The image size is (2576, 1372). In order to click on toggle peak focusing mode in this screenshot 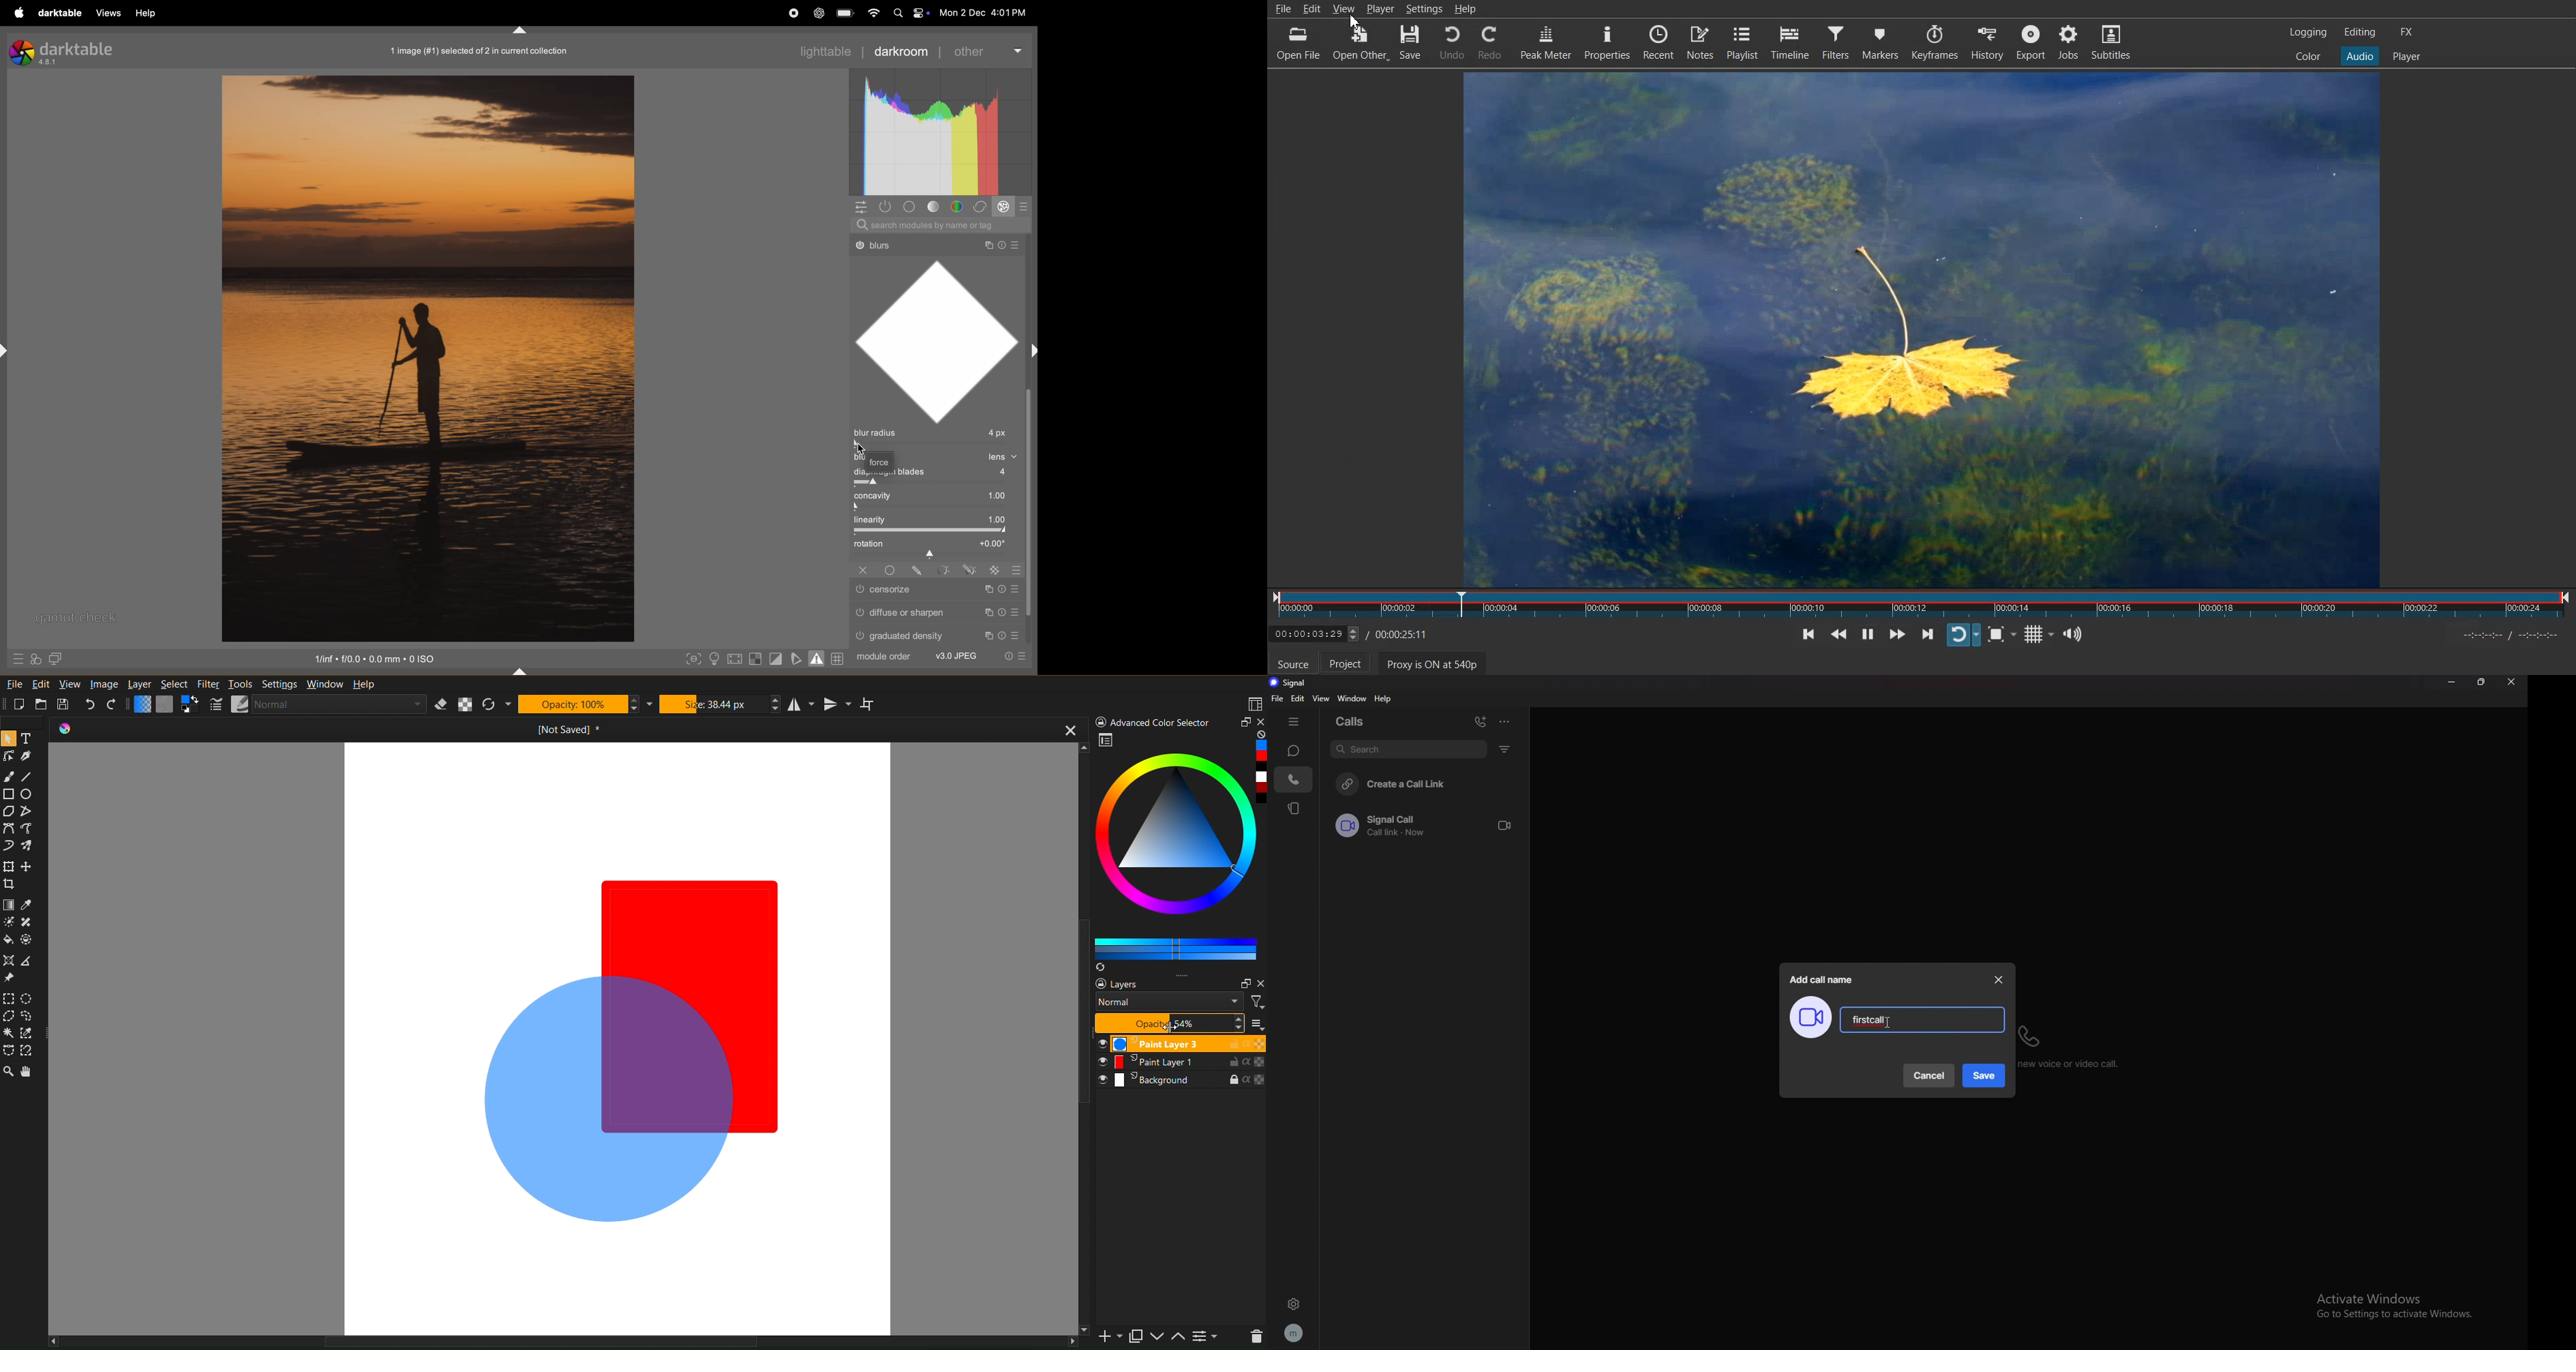, I will do `click(694, 659)`.